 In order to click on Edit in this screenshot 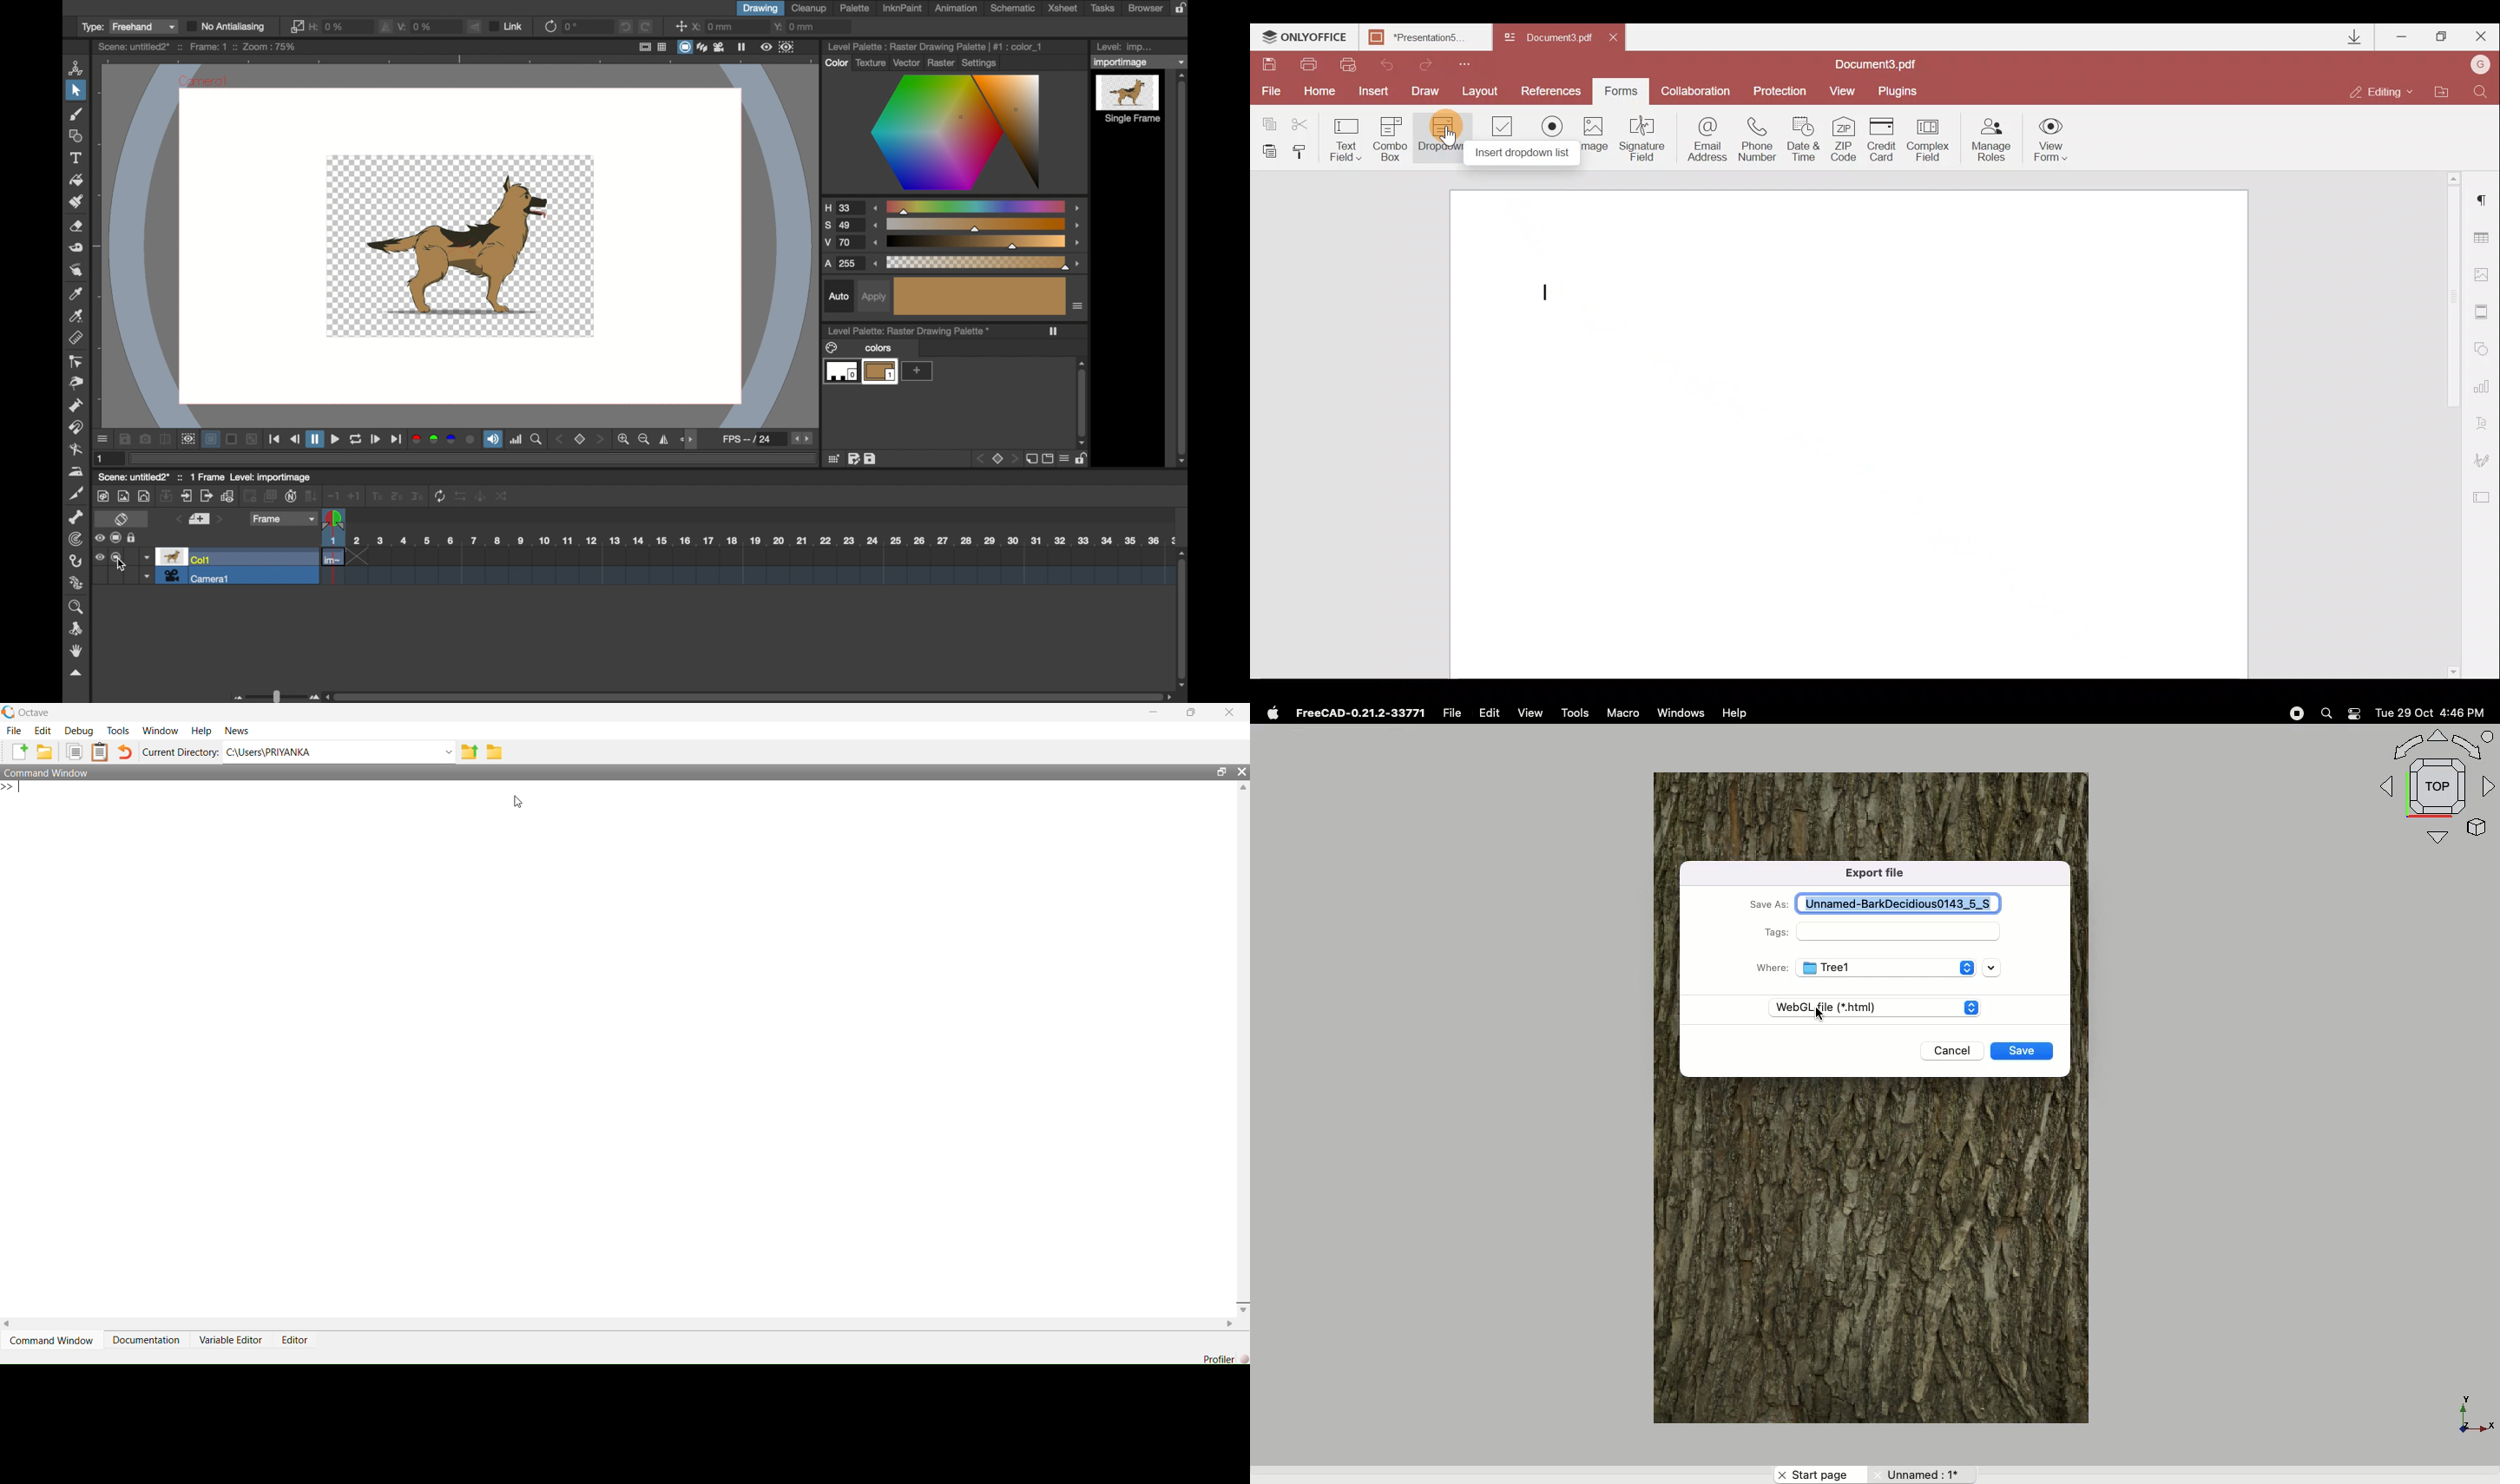, I will do `click(1491, 713)`.